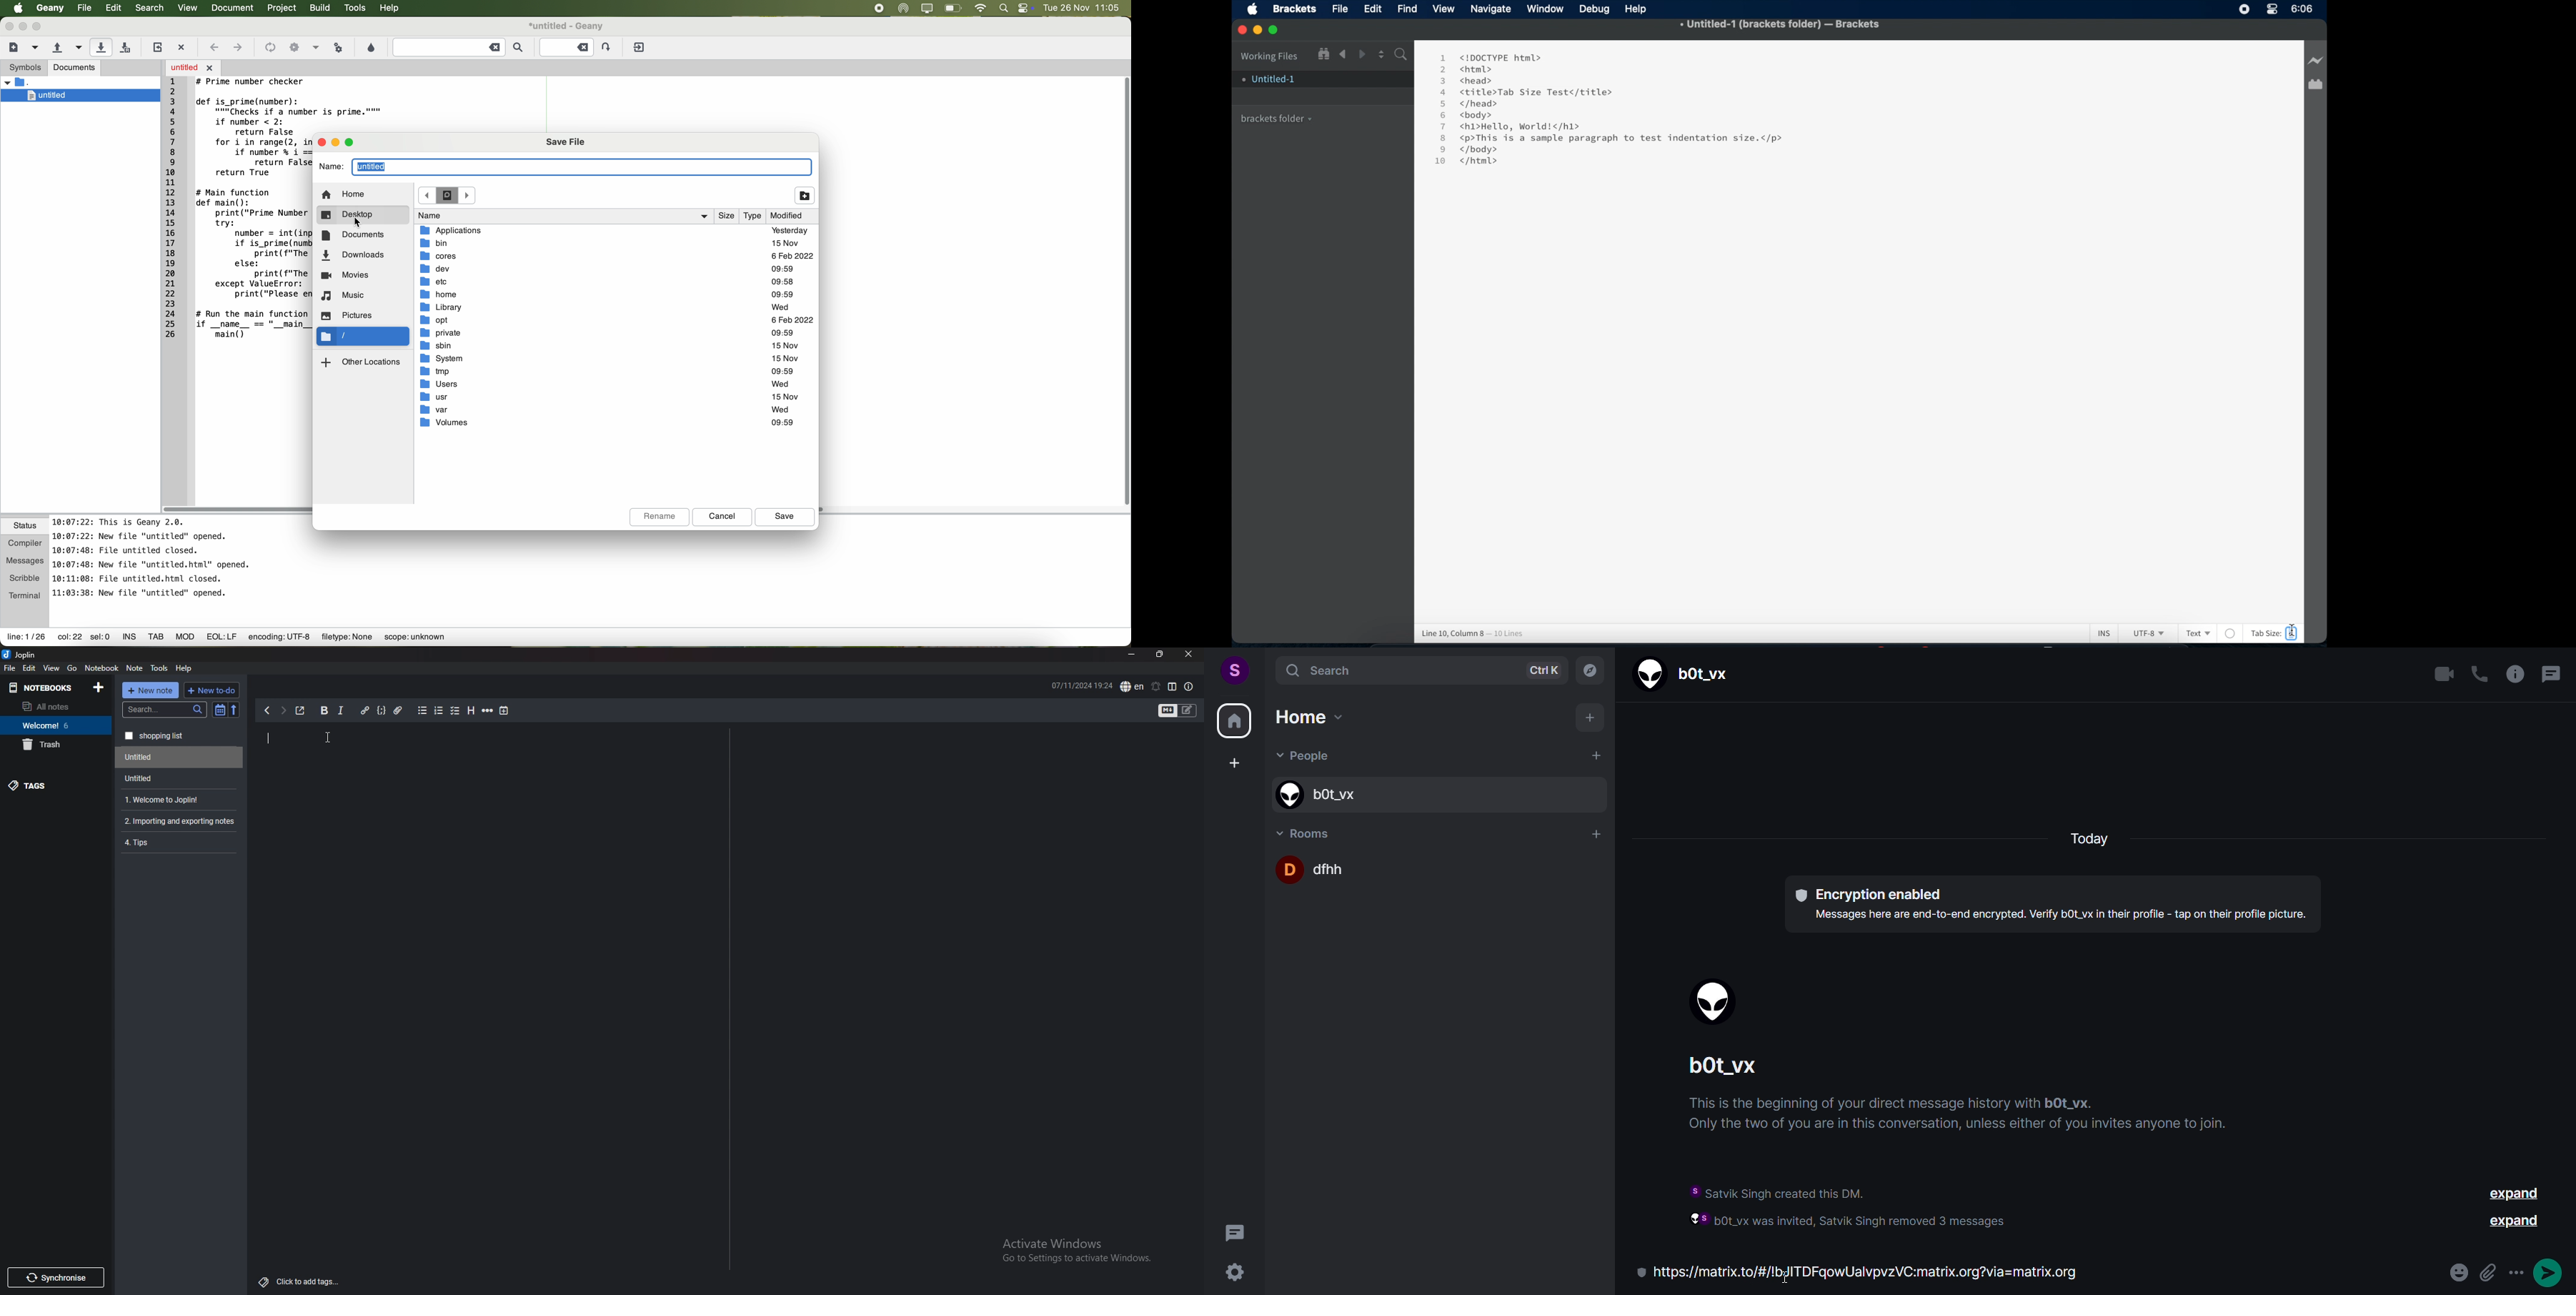 The height and width of the screenshot is (1316, 2576). Describe the element at coordinates (1435, 793) in the screenshot. I see `people name` at that location.